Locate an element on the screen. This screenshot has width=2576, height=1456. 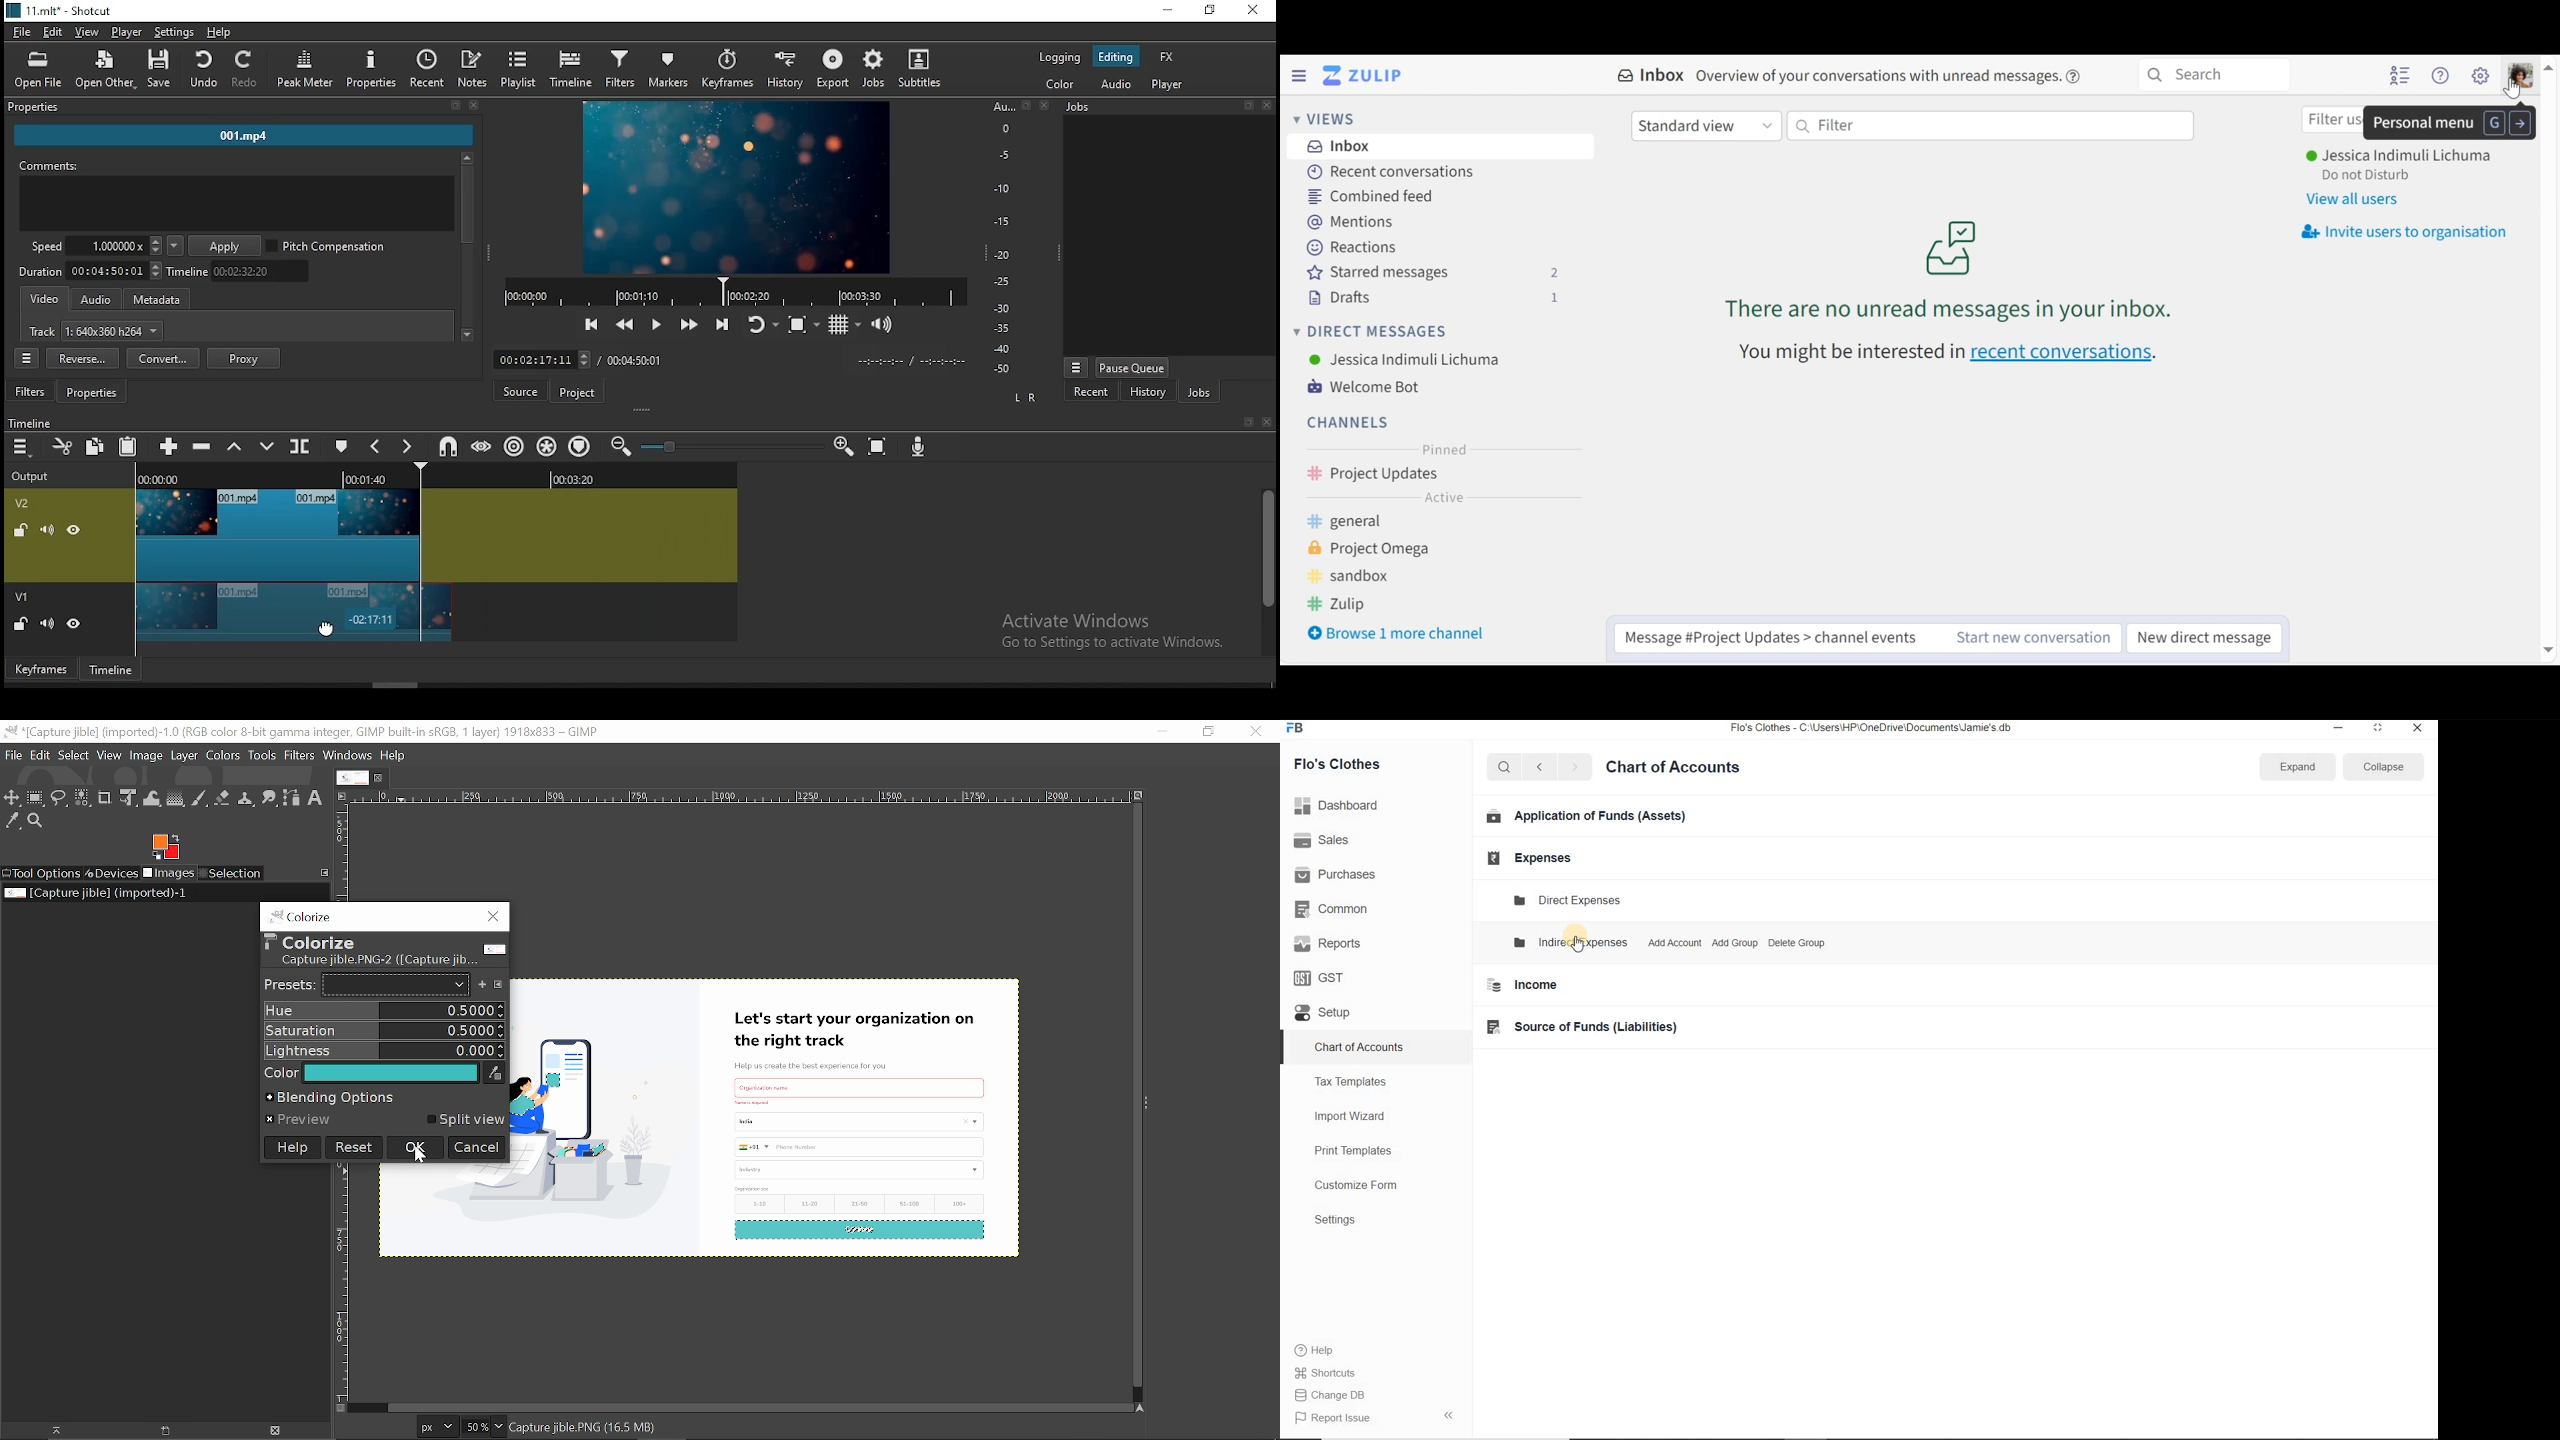
Current tab is located at coordinates (353, 778).